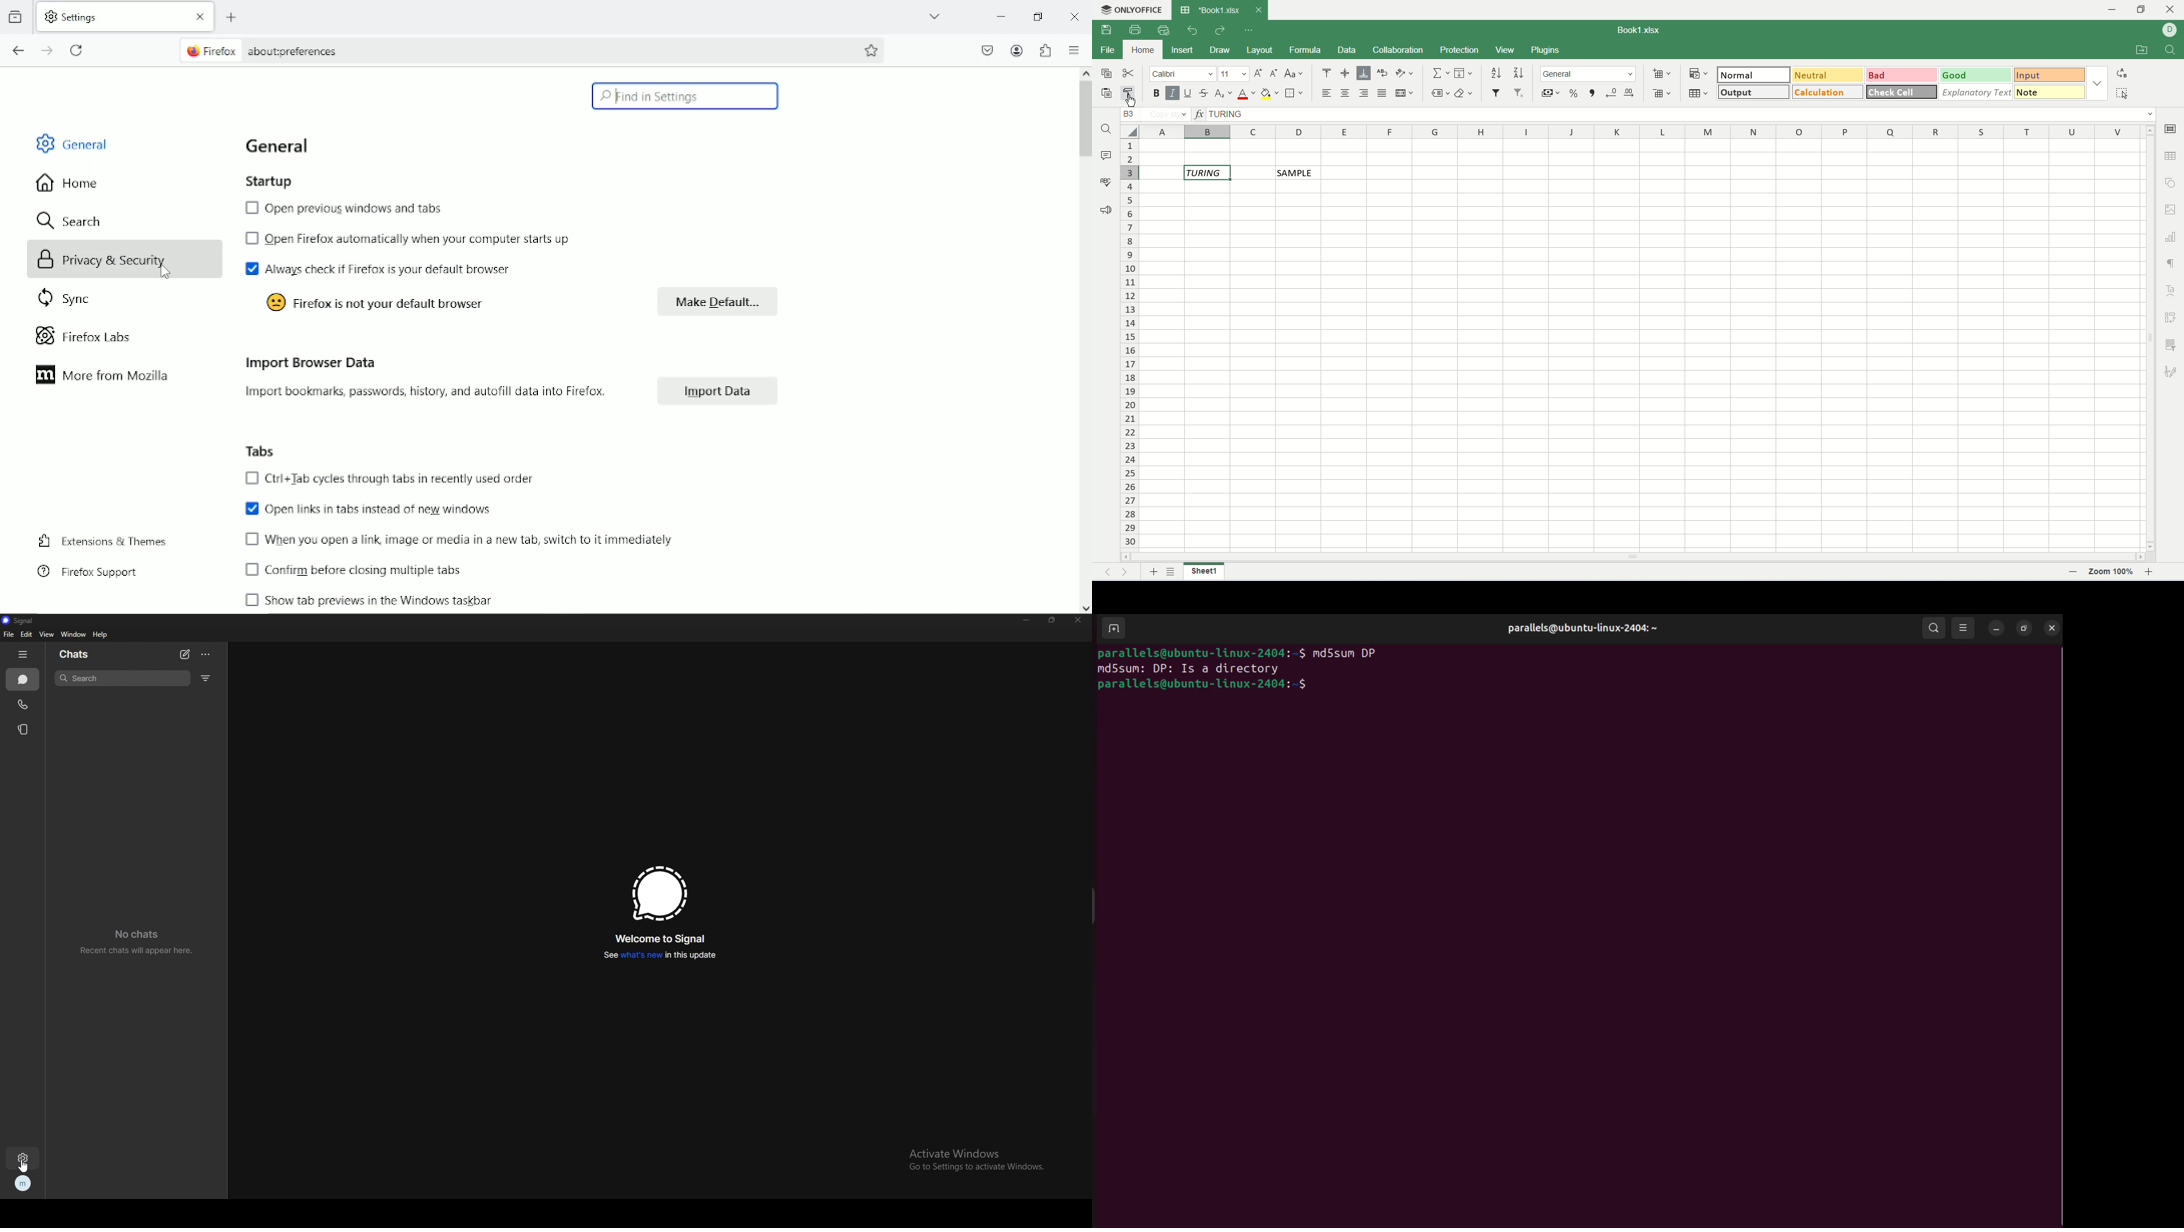  Describe the element at coordinates (663, 939) in the screenshot. I see `welcome to signal` at that location.